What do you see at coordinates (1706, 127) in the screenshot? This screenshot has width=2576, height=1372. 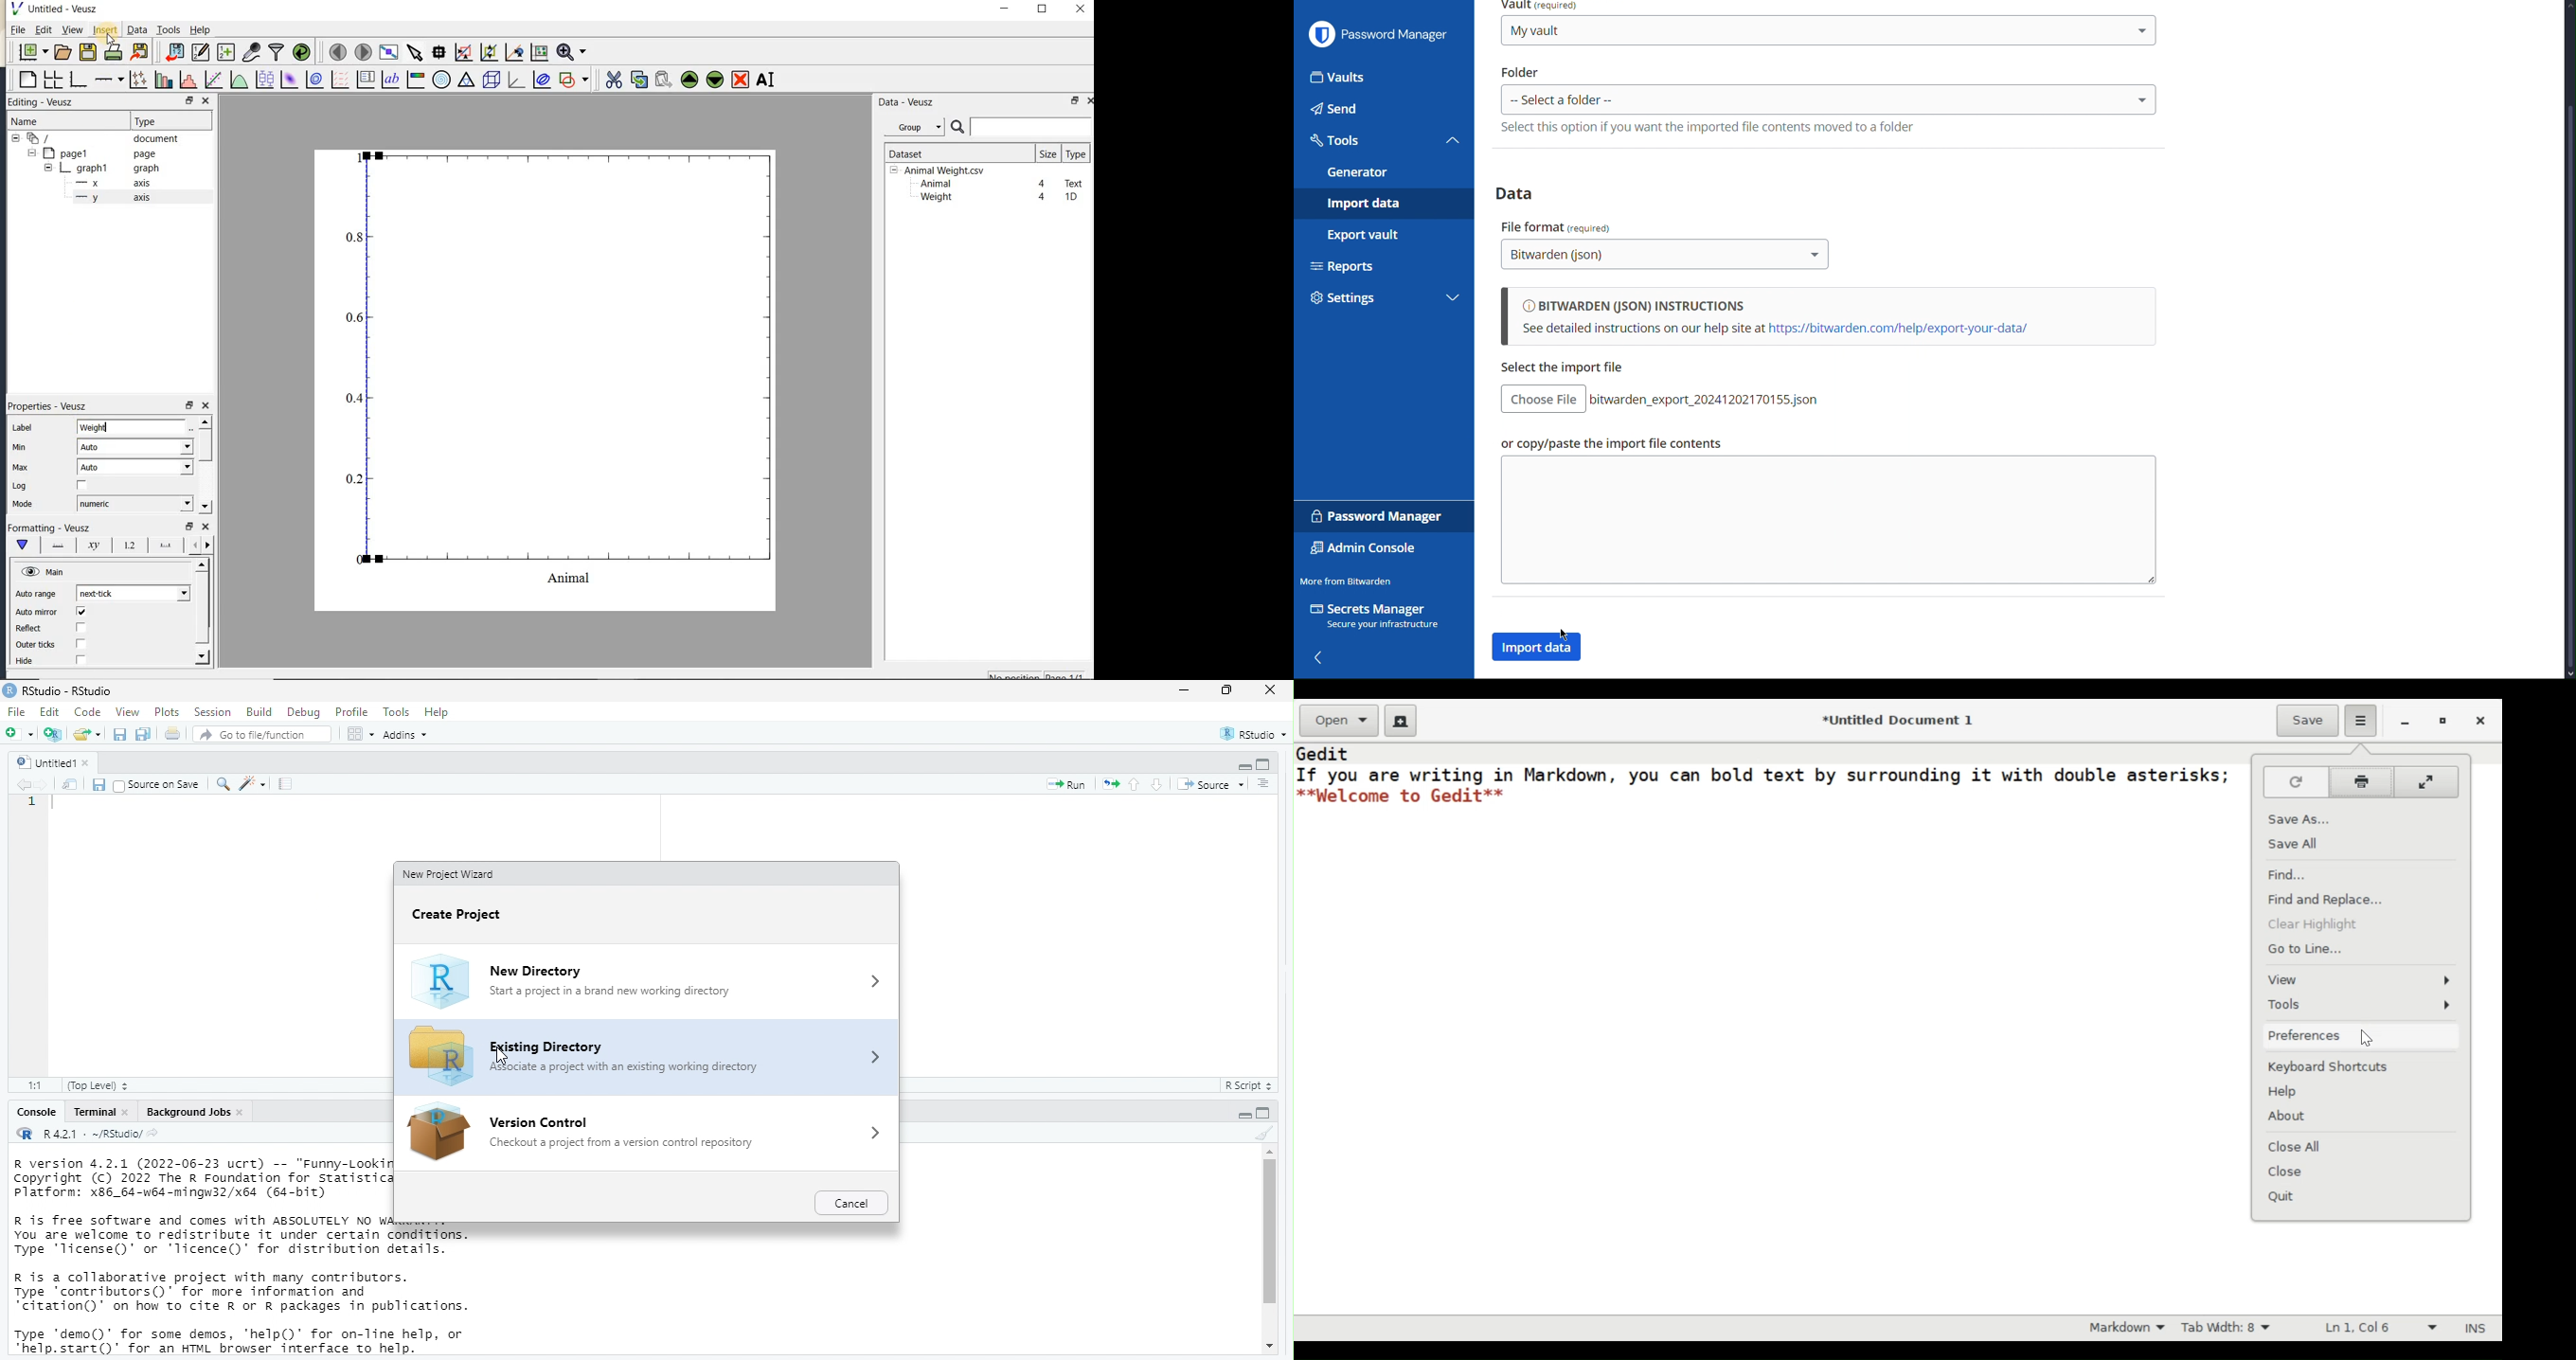 I see `select this option if you wanr rge impported file contents moved to a folder` at bounding box center [1706, 127].